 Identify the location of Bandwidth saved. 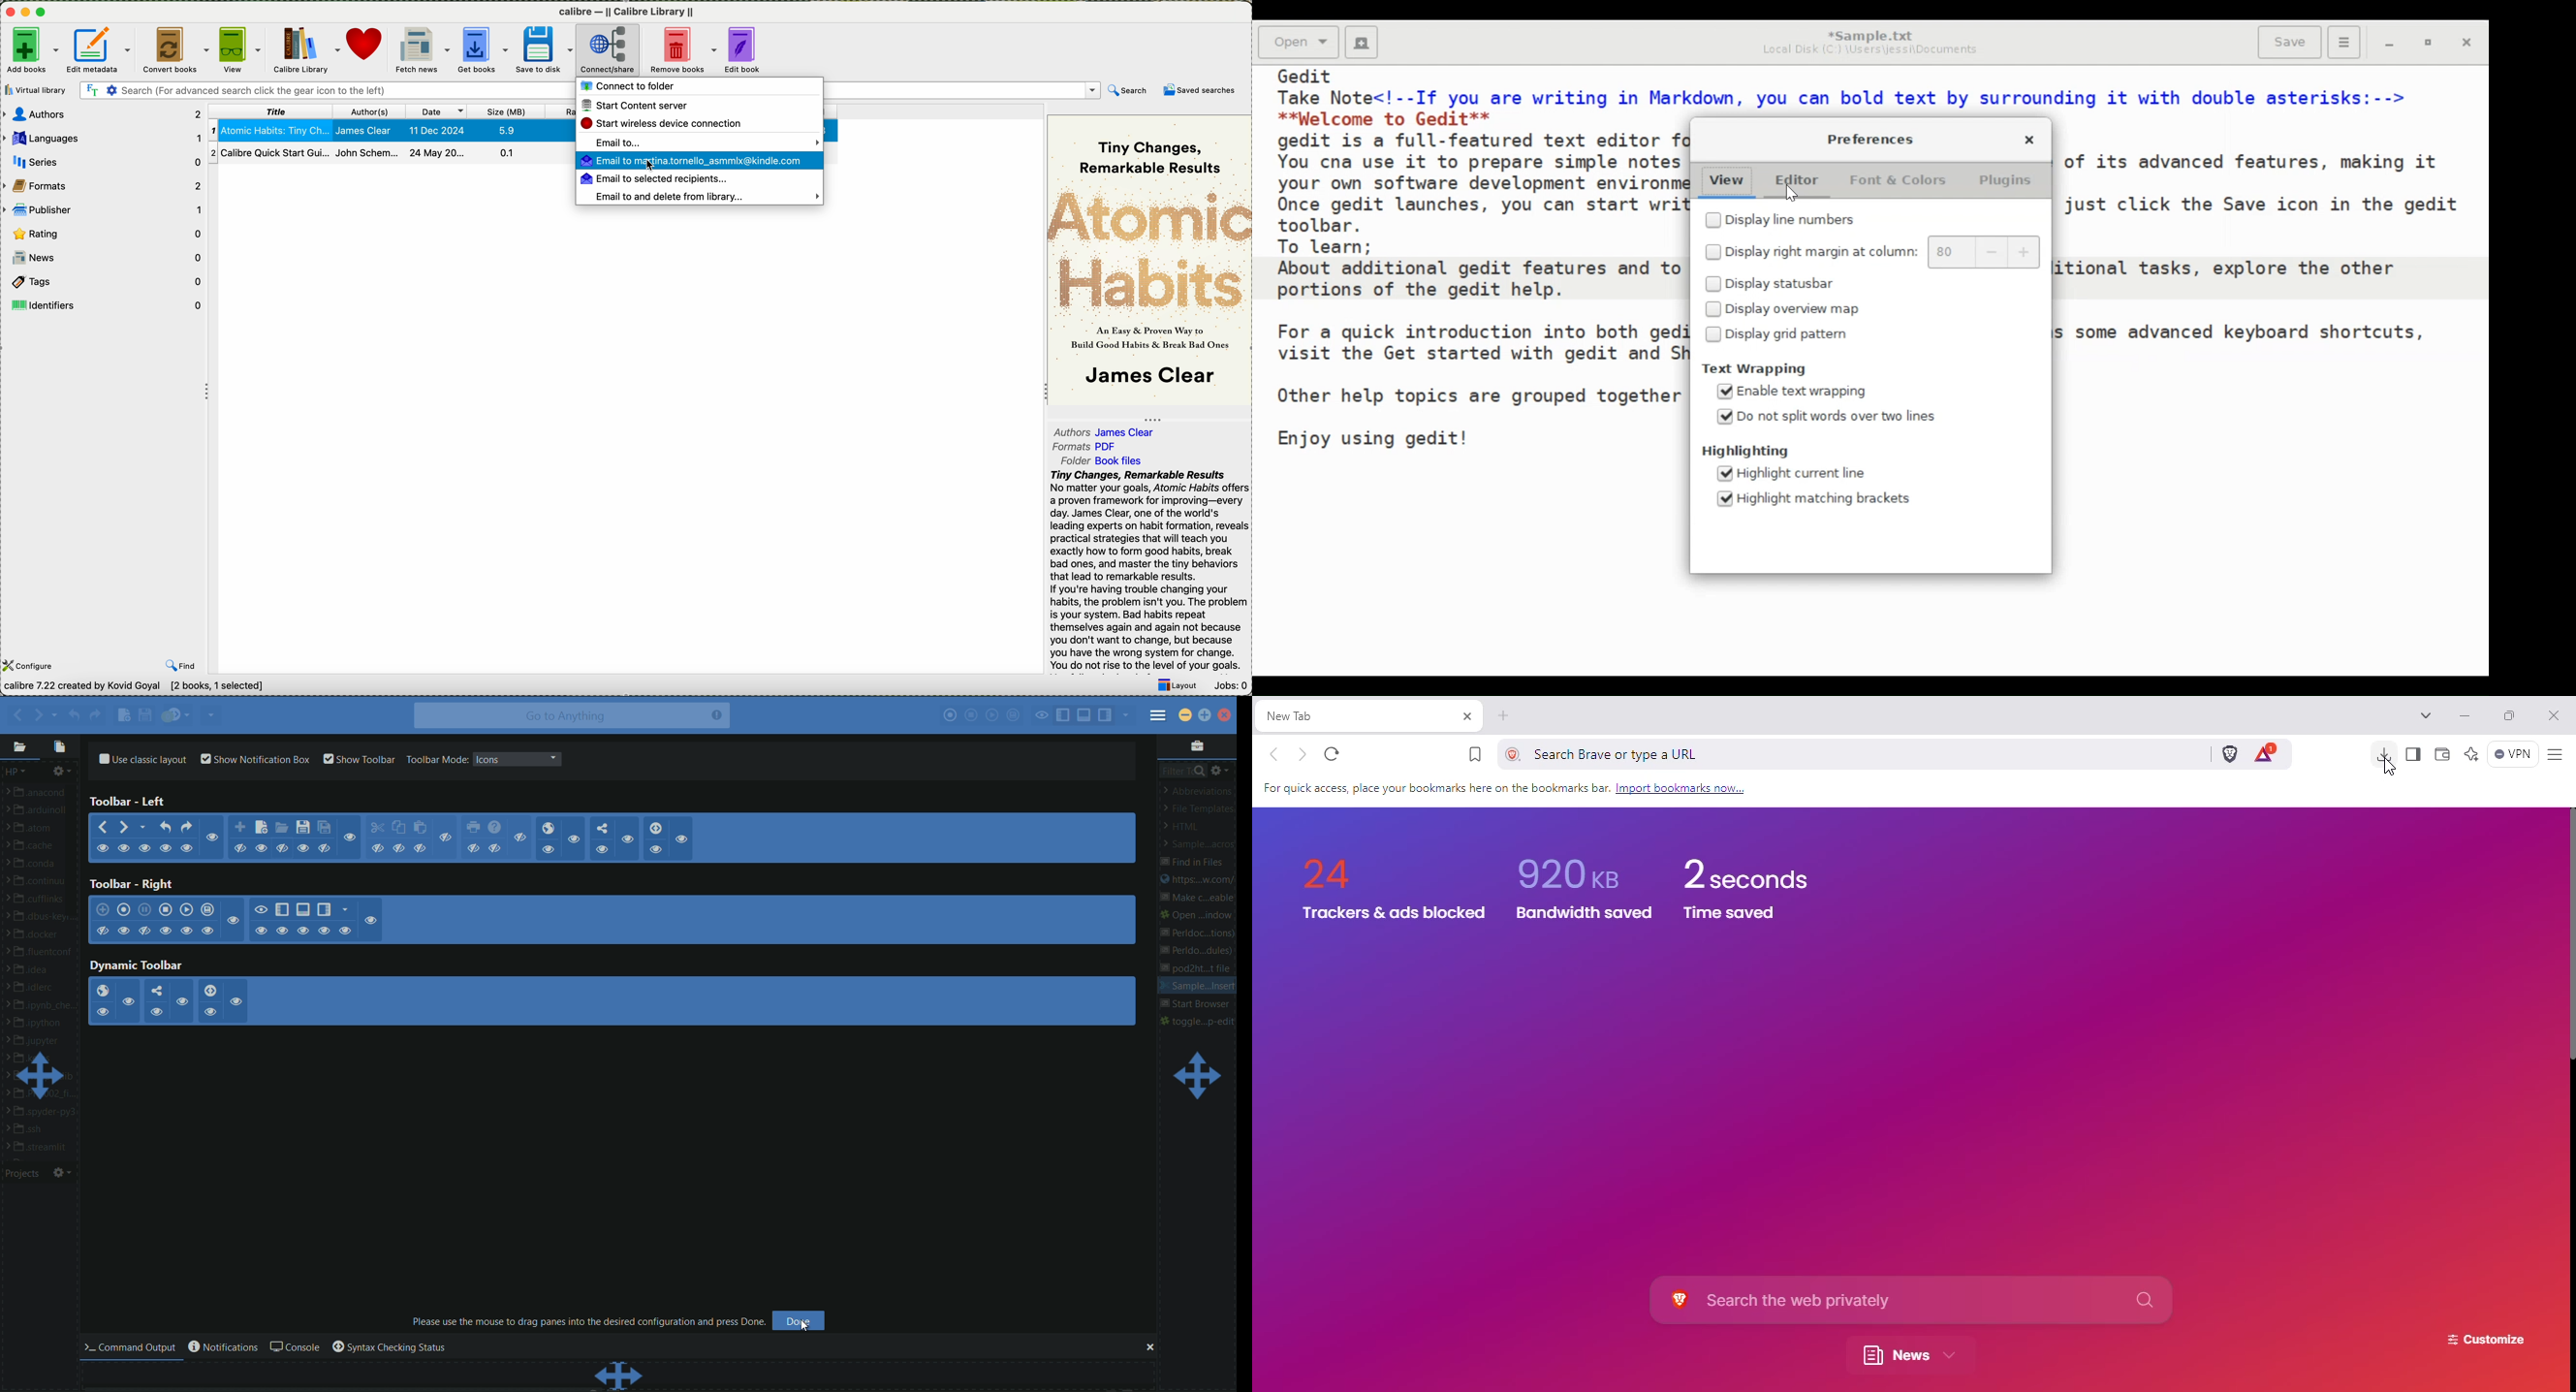
(1580, 913).